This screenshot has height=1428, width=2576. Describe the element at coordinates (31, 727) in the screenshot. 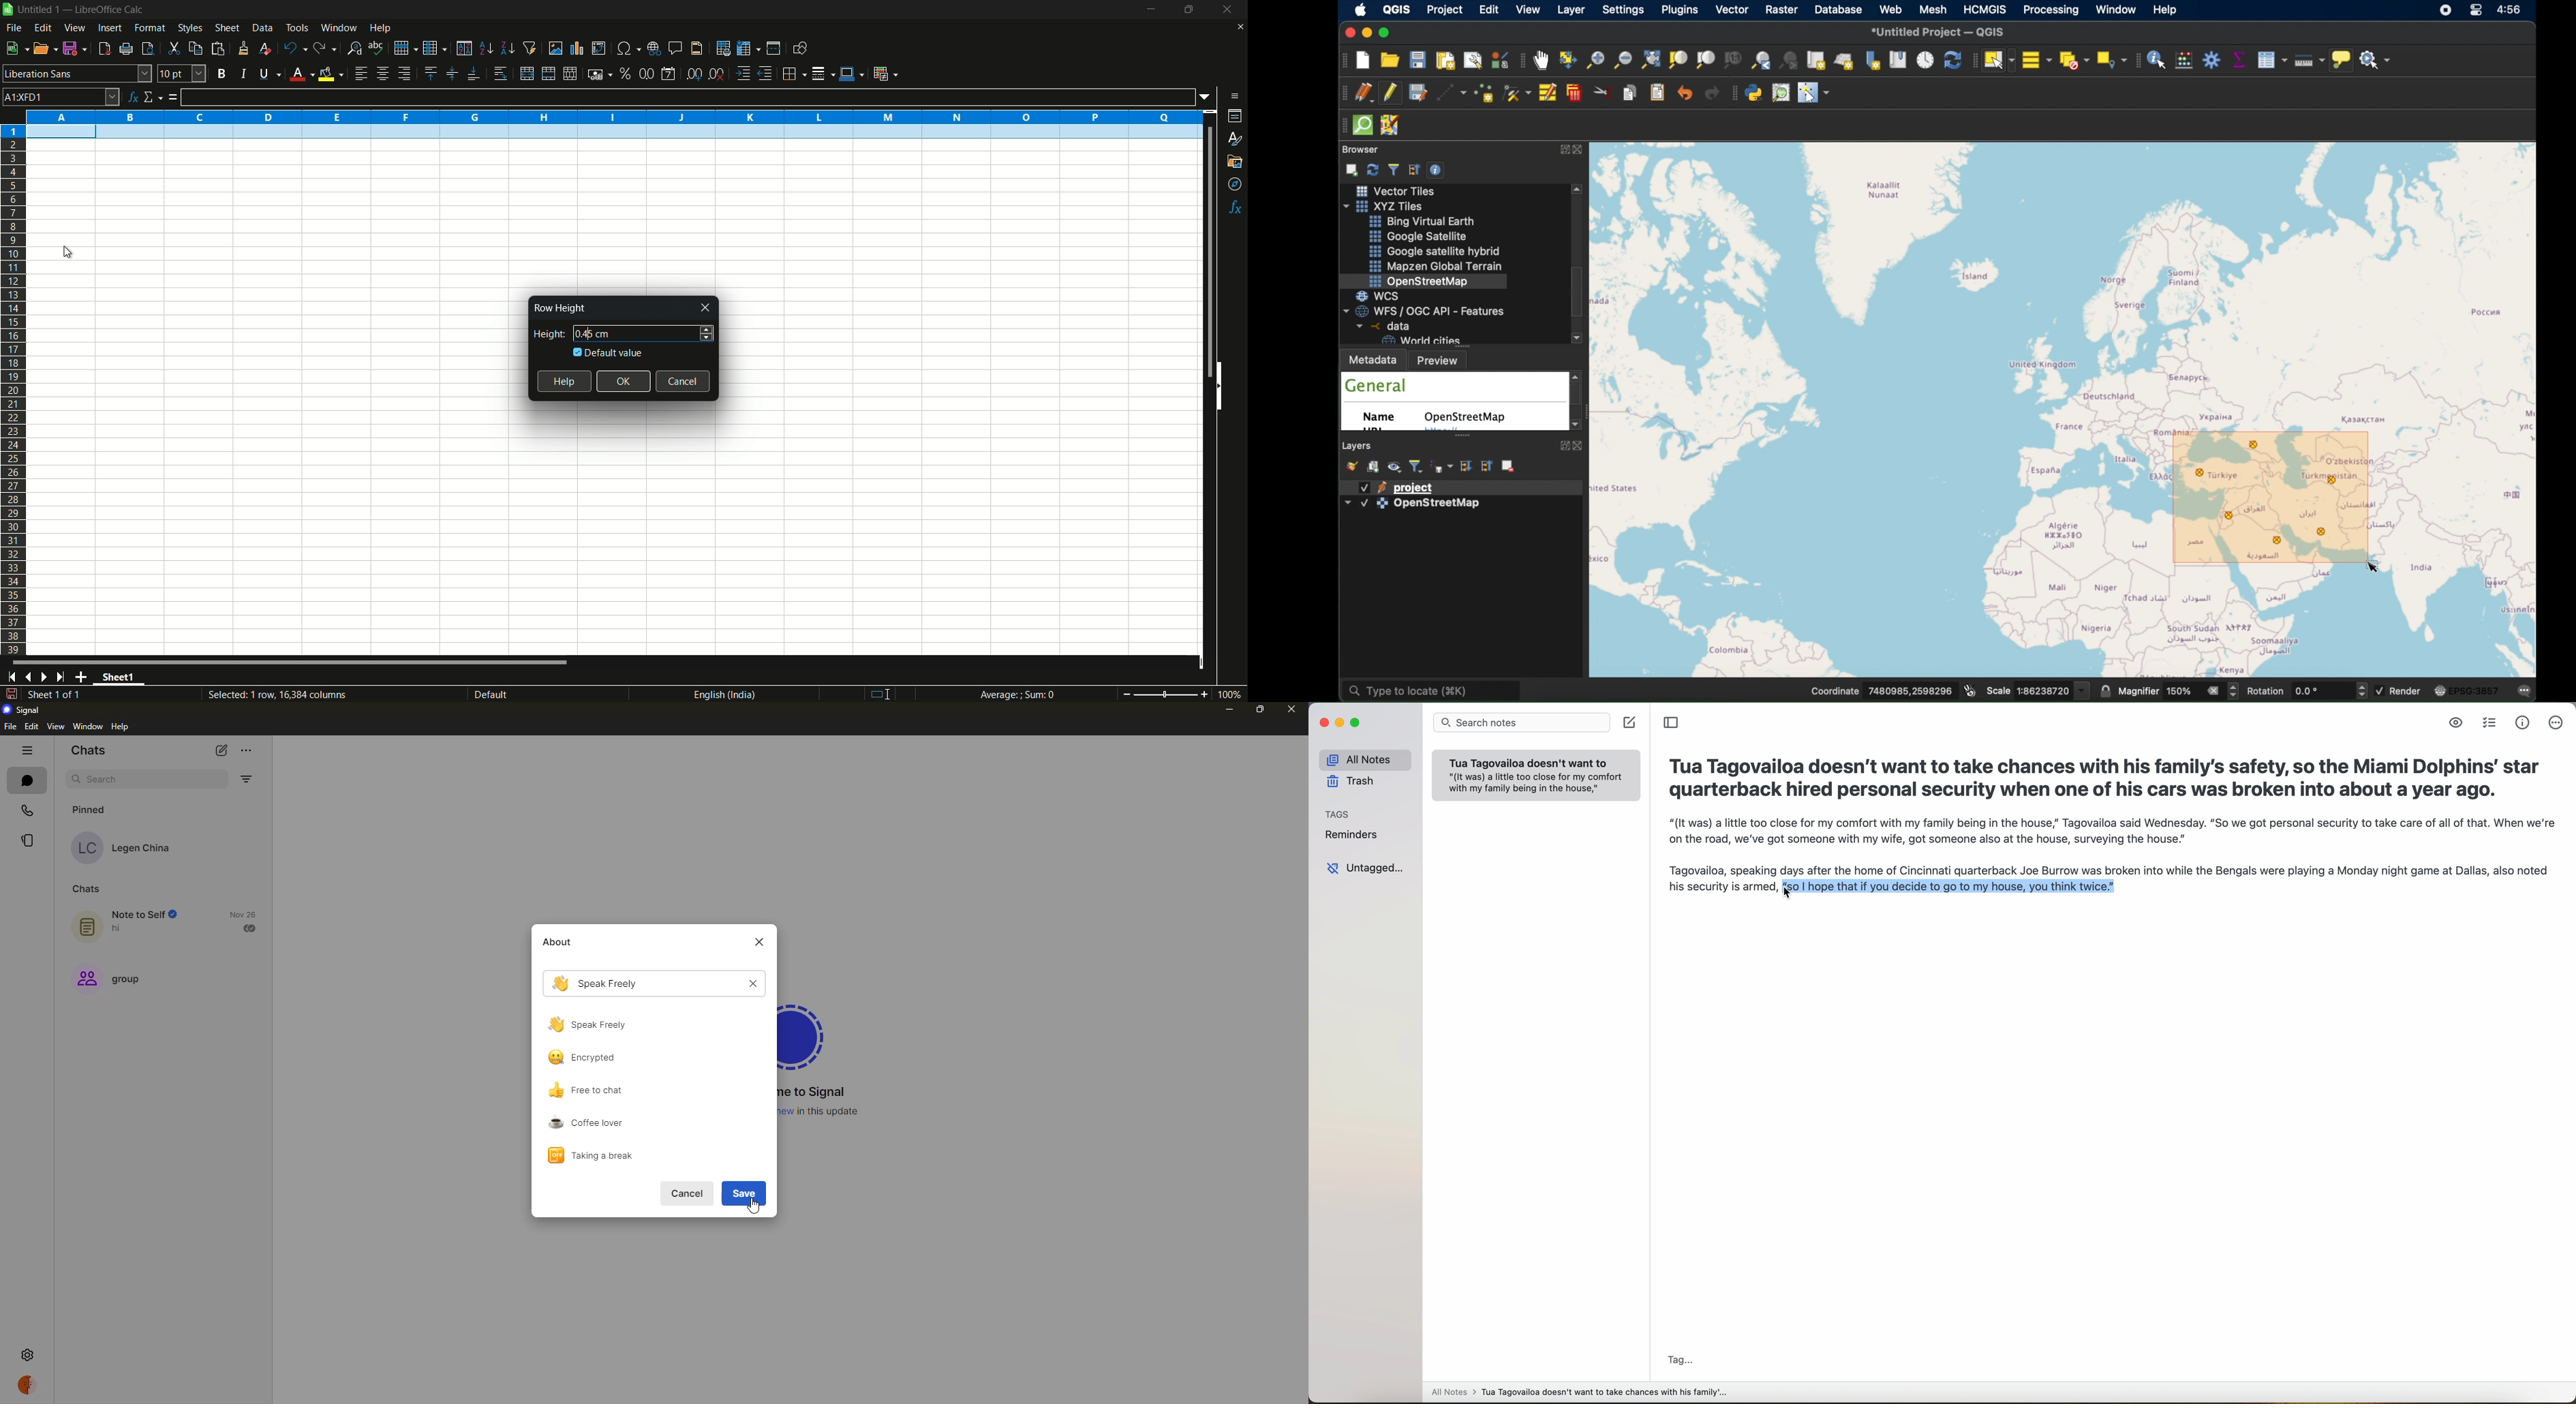

I see `edit` at that location.